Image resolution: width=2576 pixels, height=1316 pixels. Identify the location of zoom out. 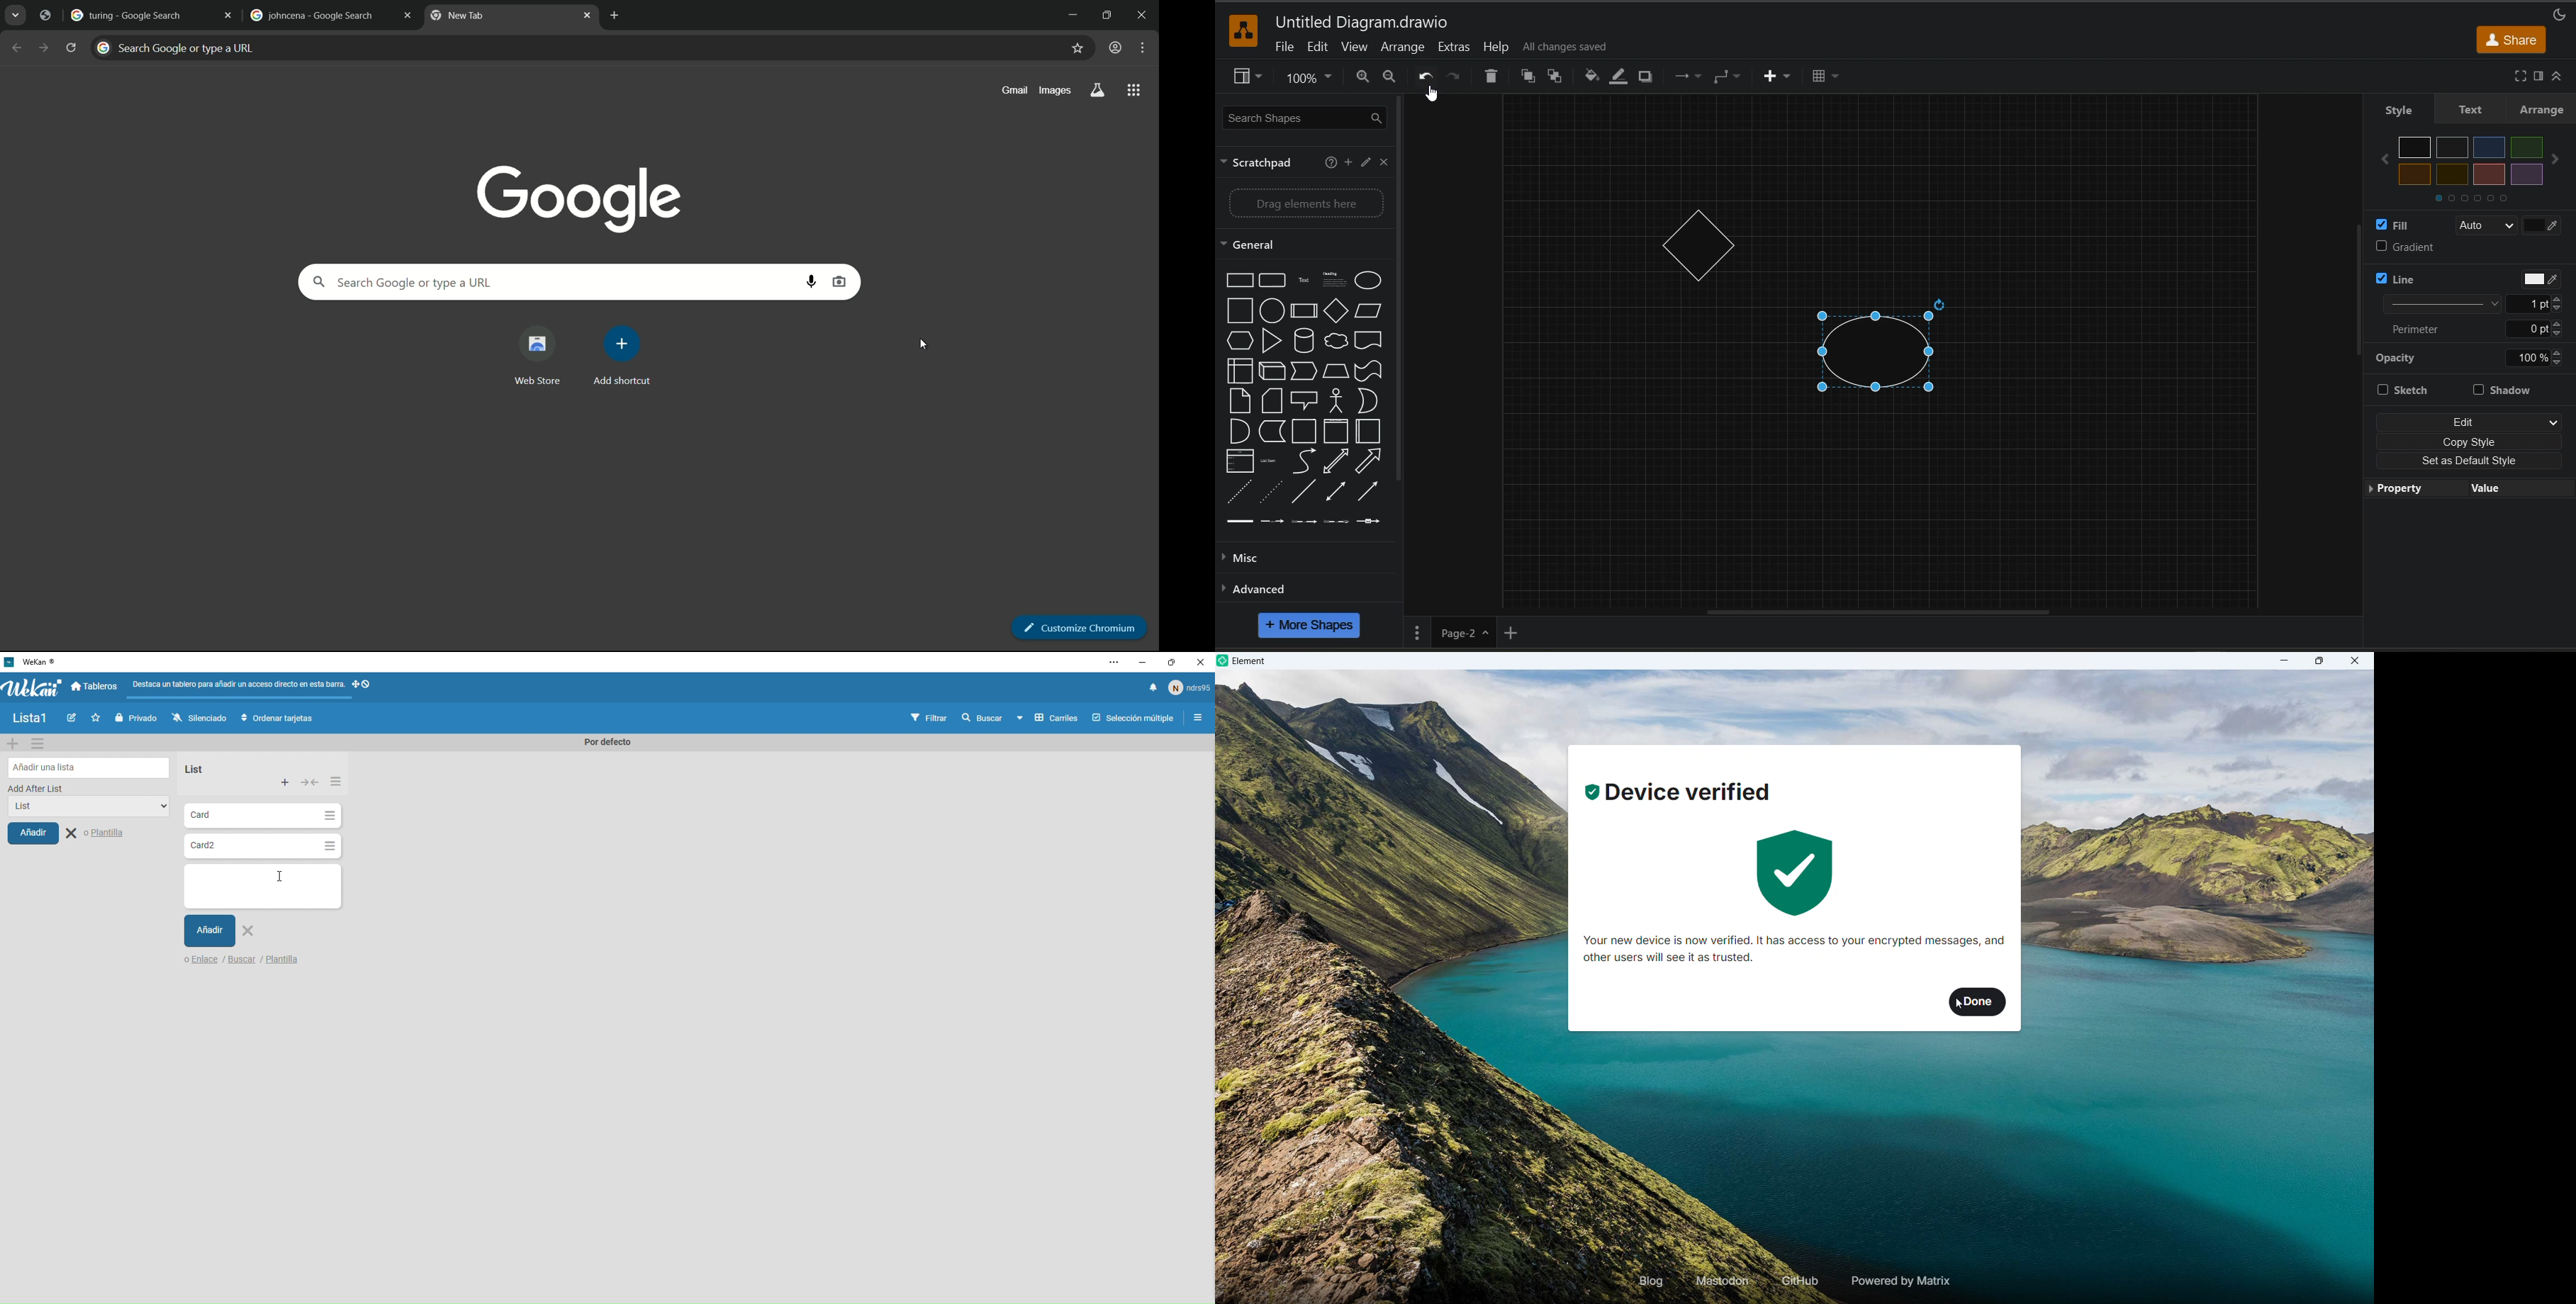
(1390, 79).